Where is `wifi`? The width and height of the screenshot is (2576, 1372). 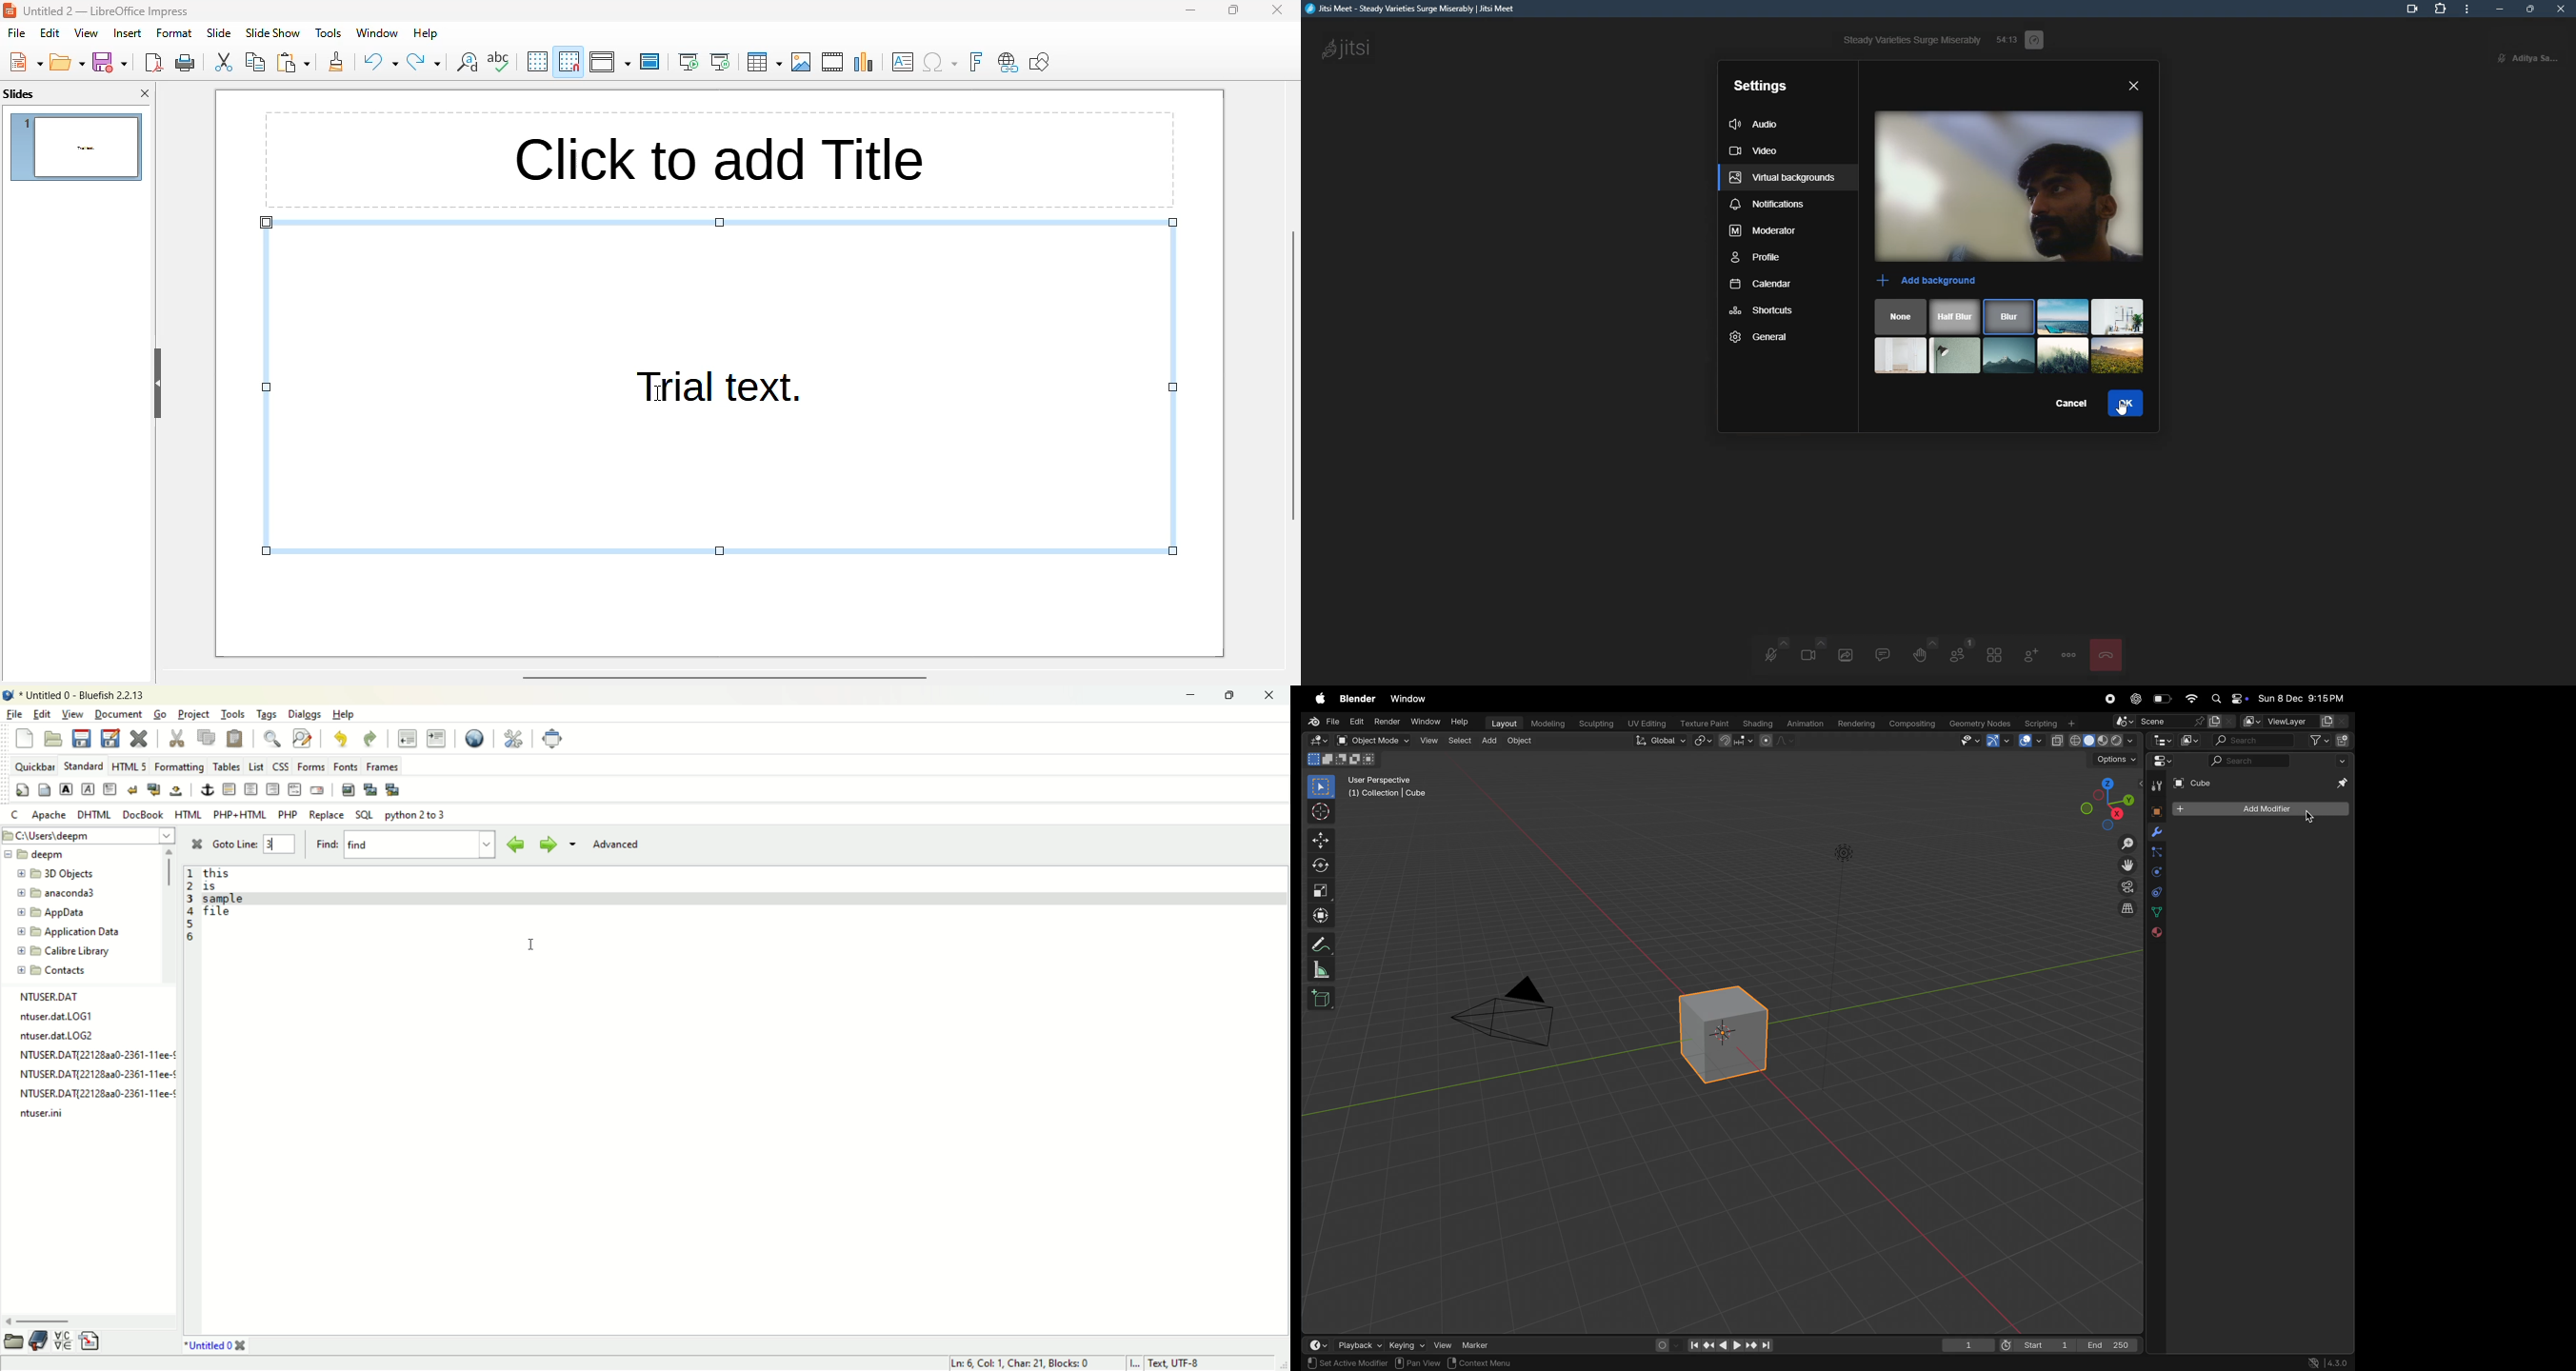 wifi is located at coordinates (2191, 699).